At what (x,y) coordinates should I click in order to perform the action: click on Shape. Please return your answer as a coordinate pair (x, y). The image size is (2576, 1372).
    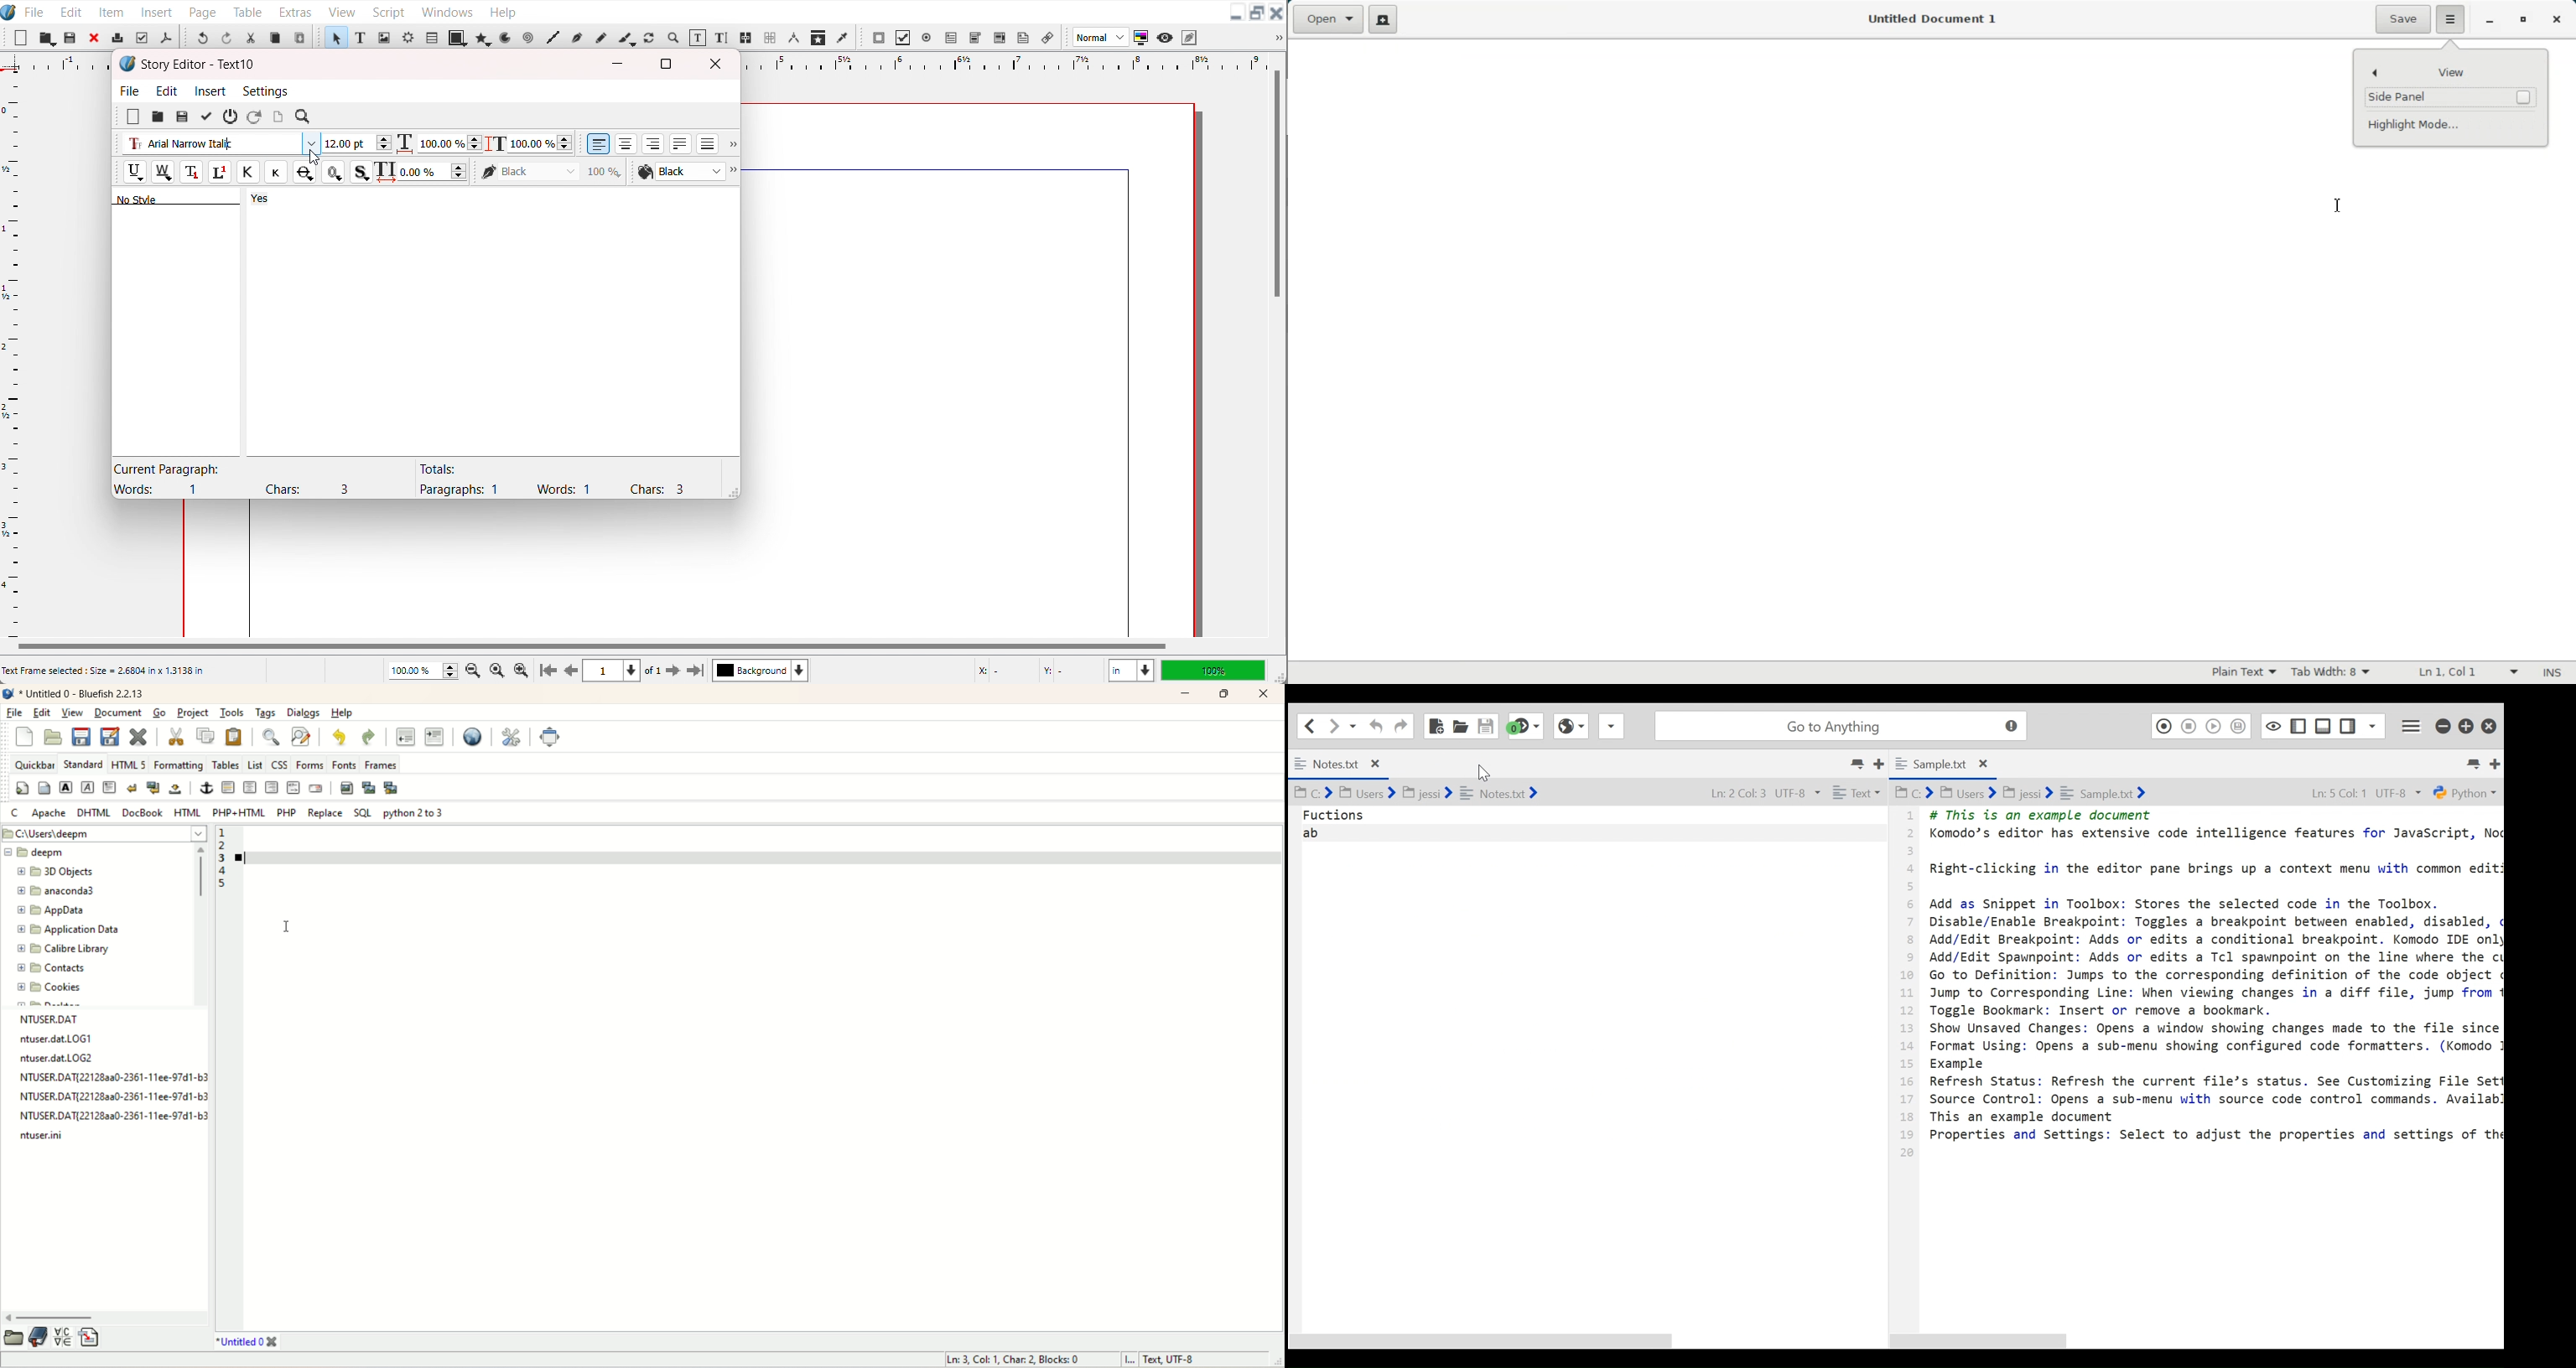
    Looking at the image, I should click on (458, 37).